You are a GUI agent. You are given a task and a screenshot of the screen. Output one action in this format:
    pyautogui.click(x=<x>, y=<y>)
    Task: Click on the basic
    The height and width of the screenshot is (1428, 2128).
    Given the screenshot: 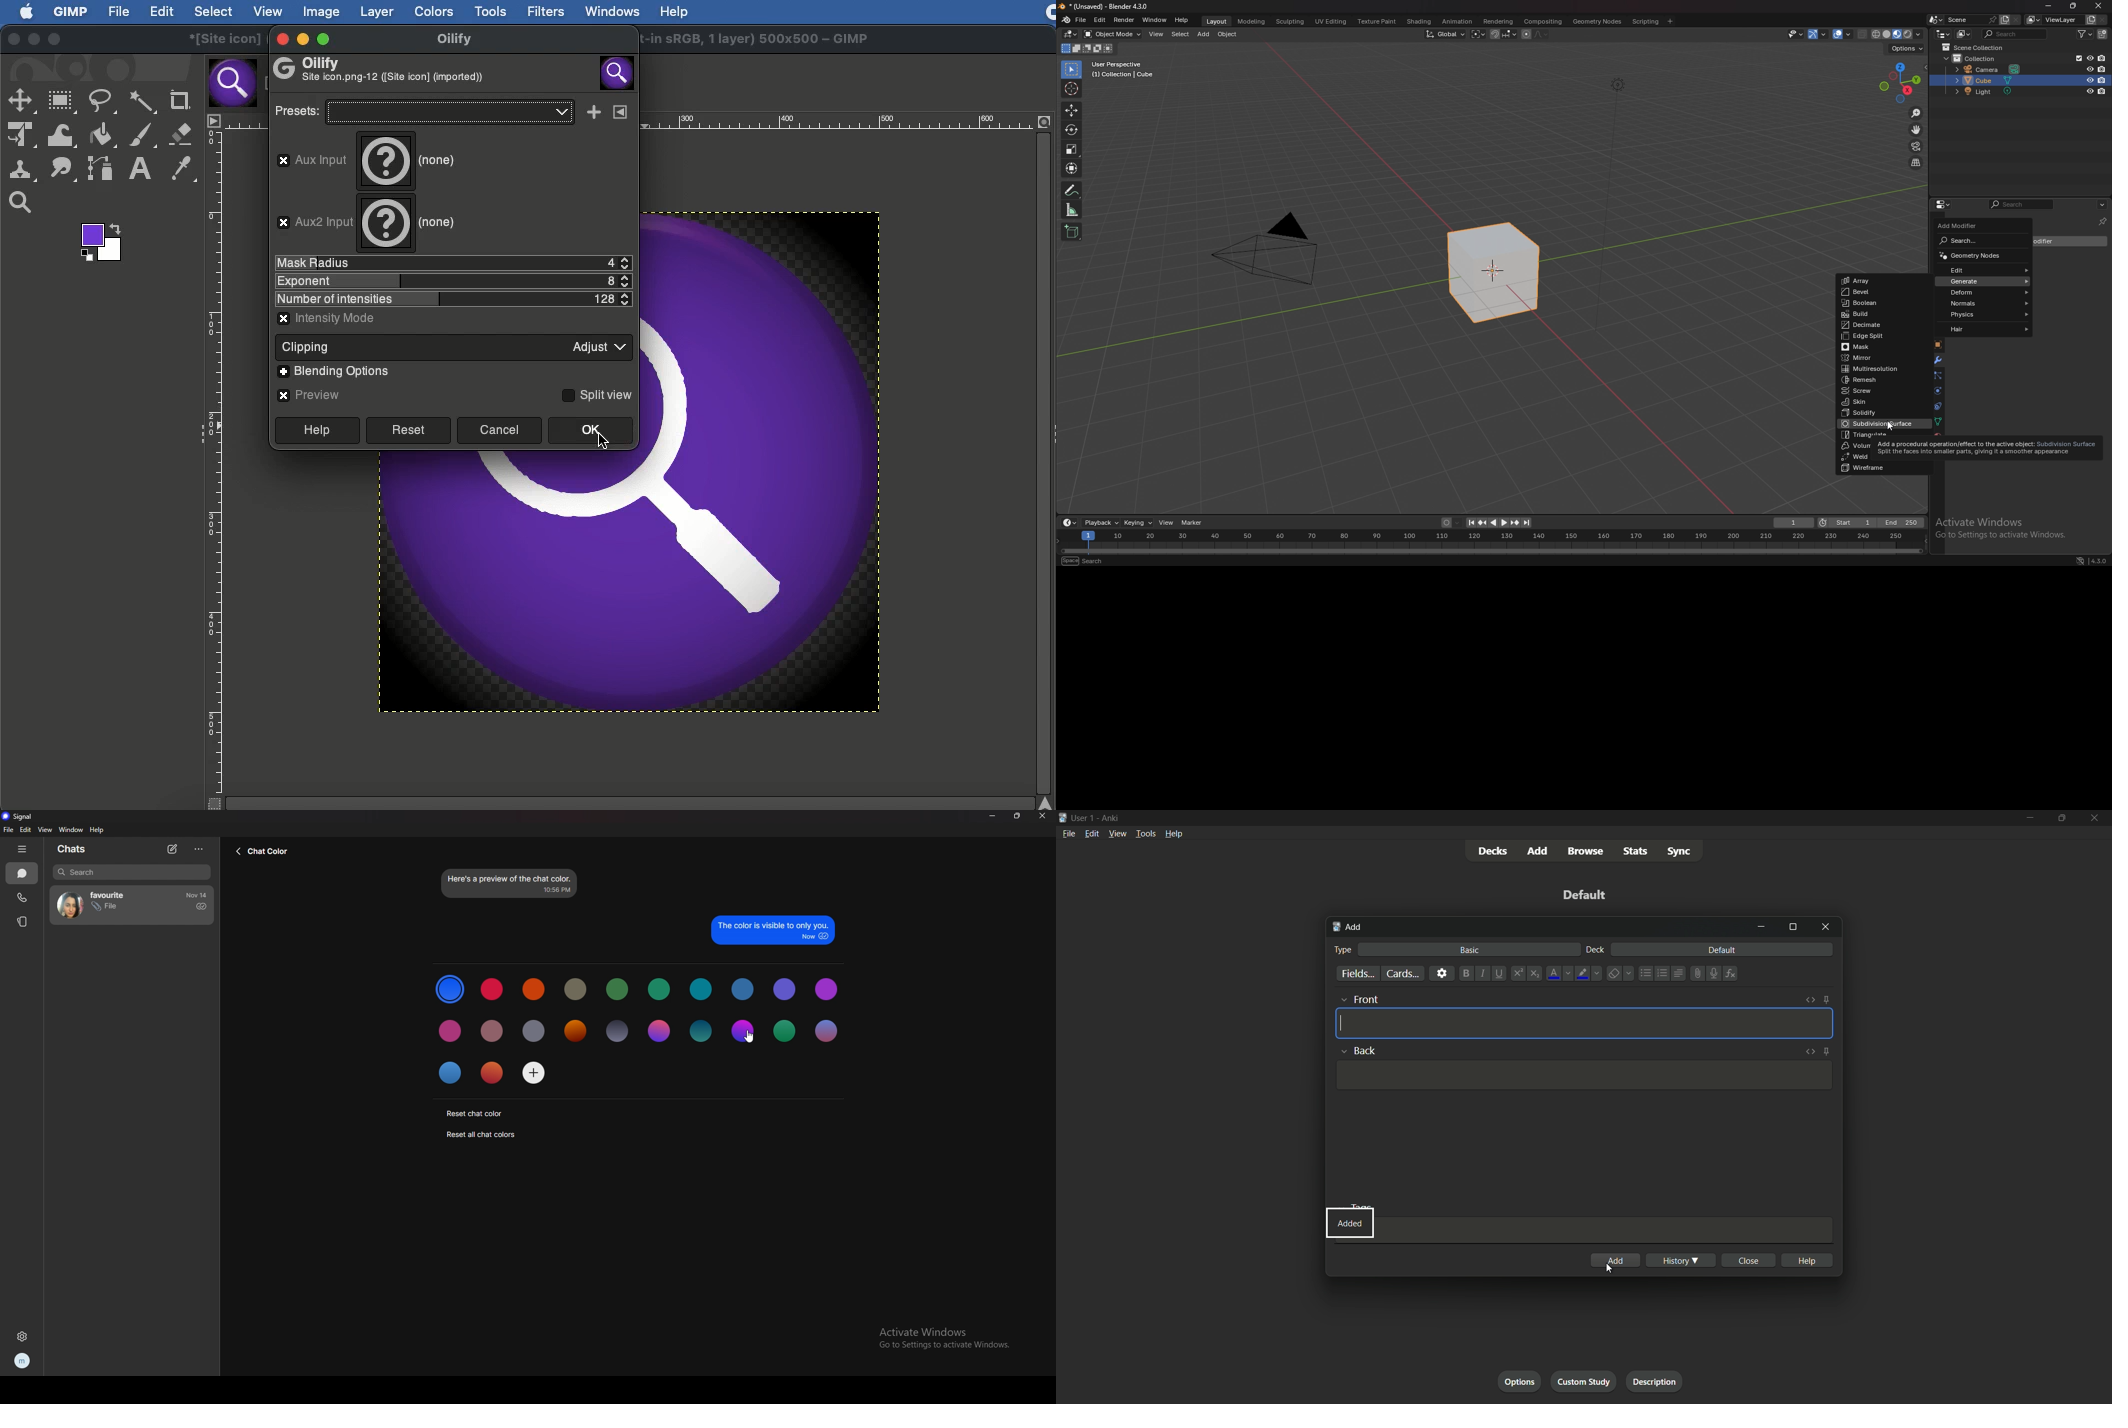 What is the action you would take?
    pyautogui.click(x=1470, y=950)
    